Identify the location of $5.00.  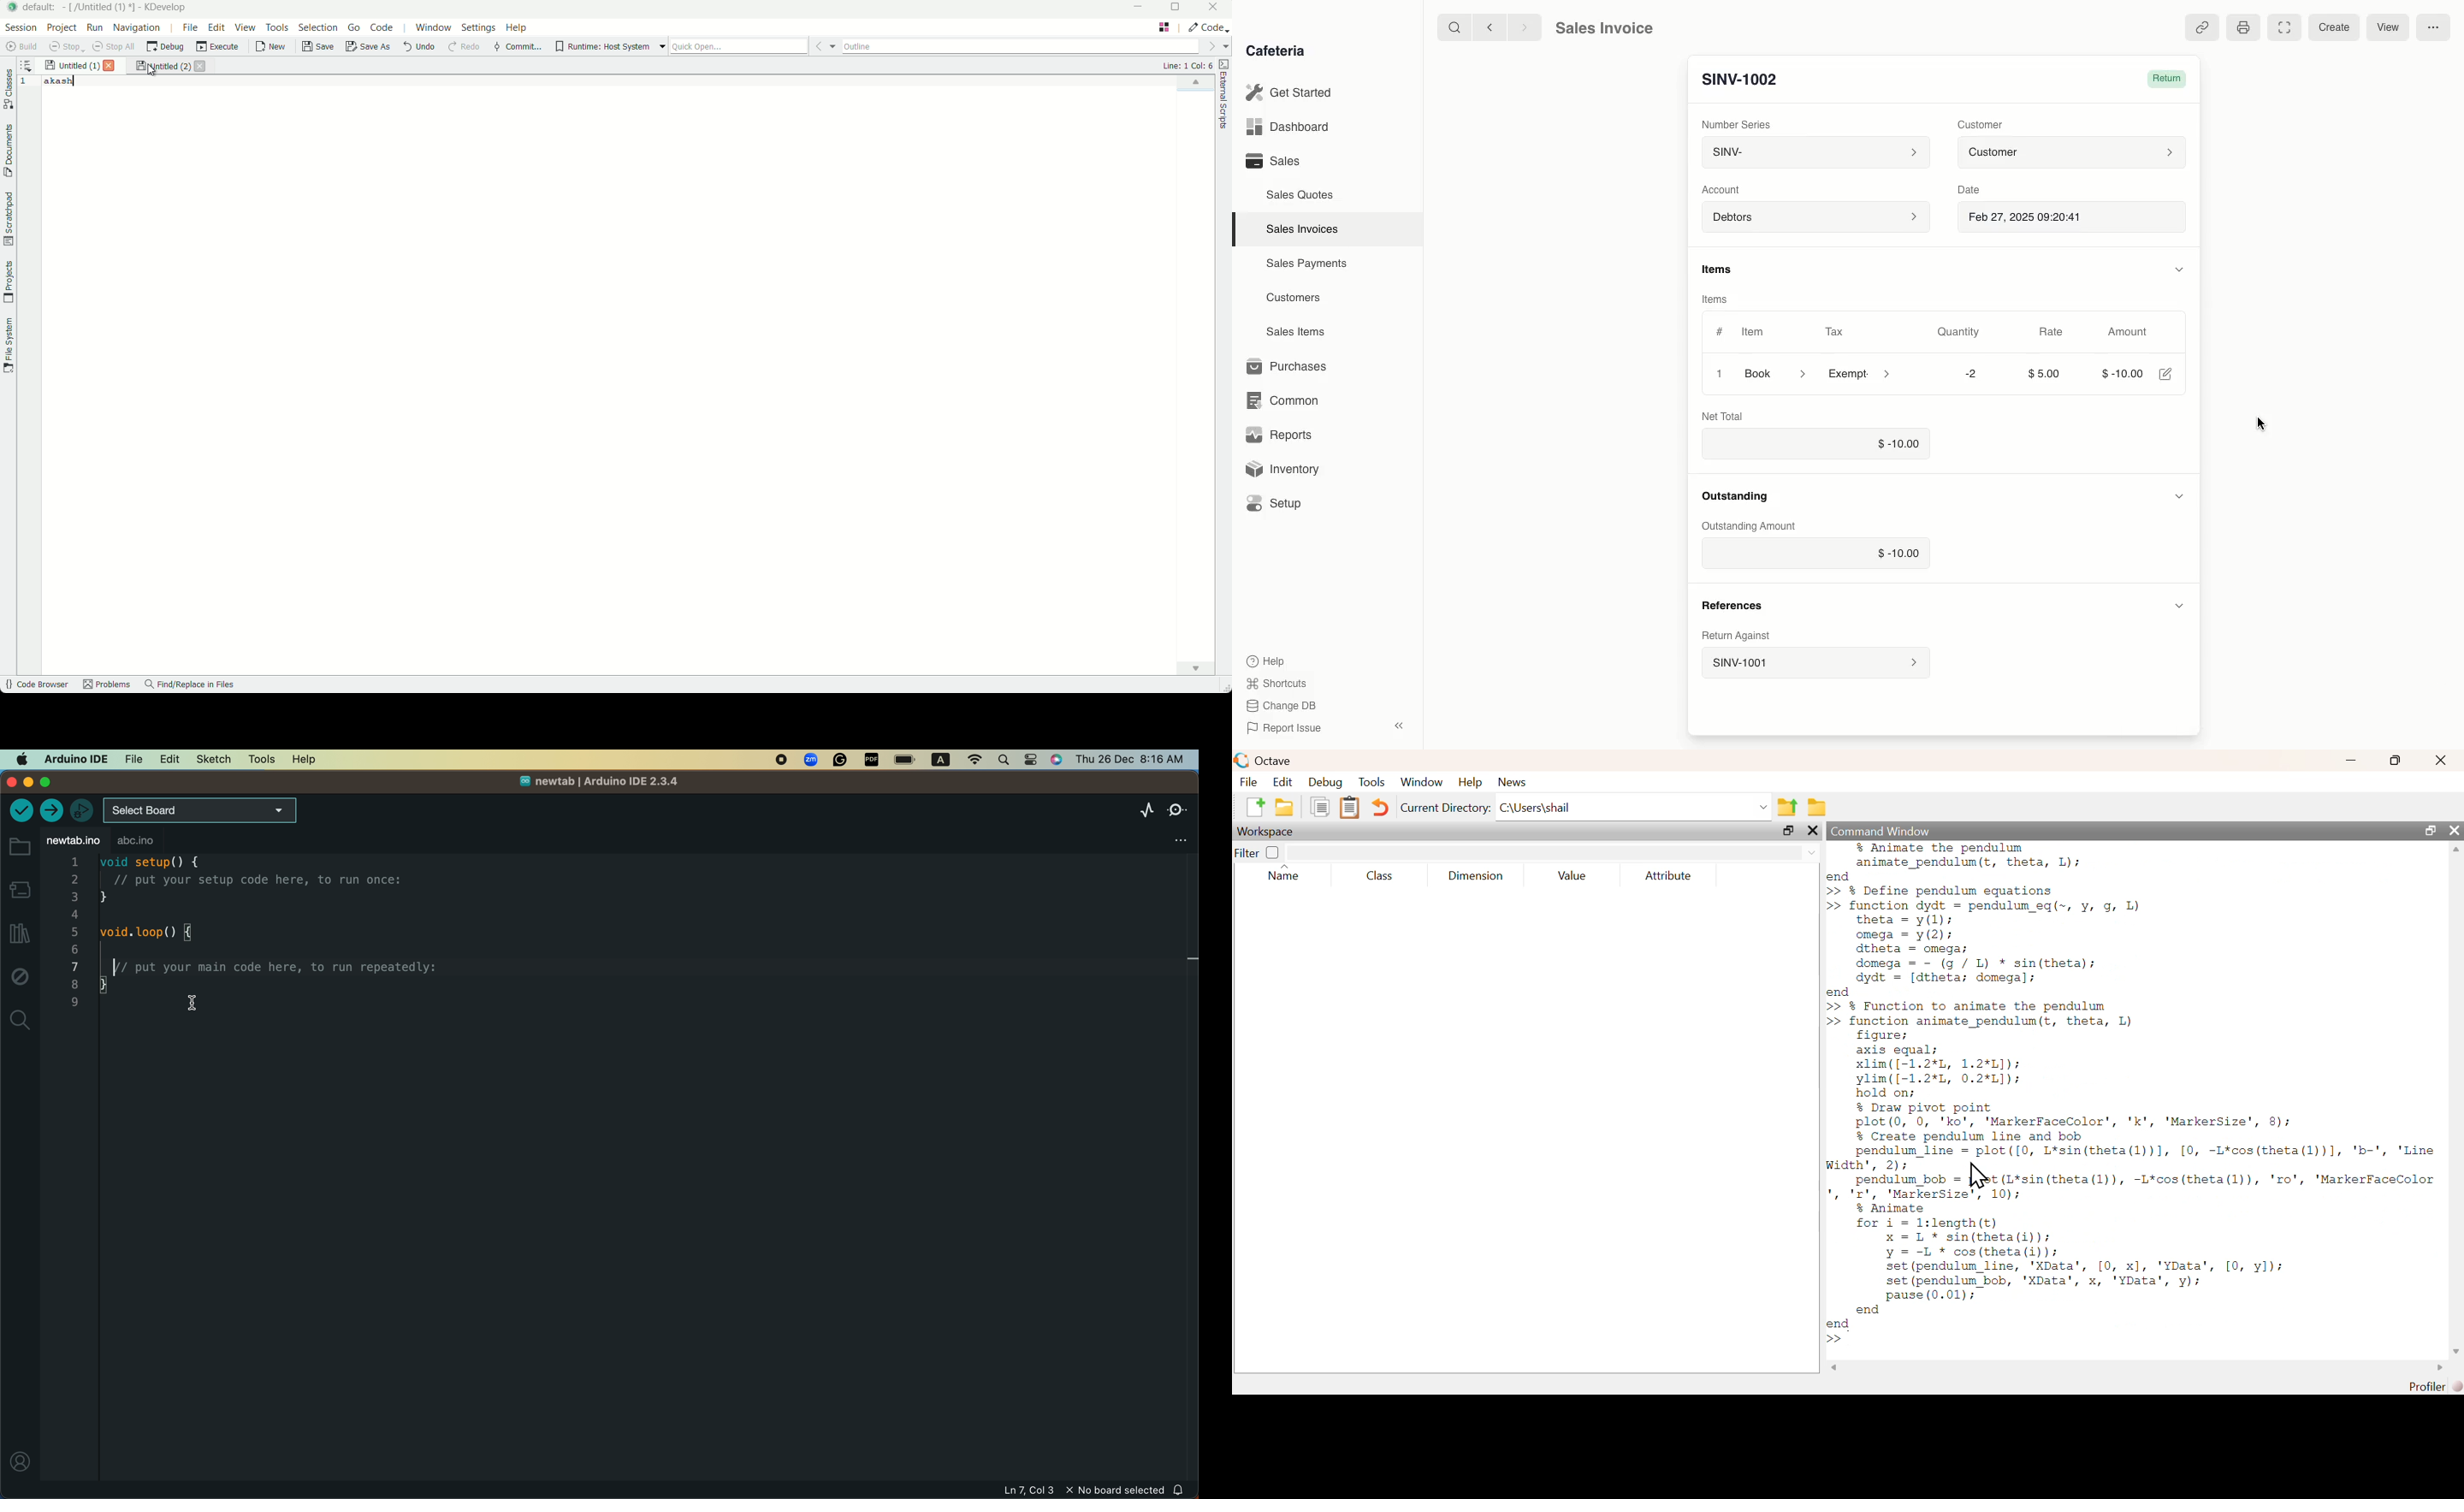
(2044, 373).